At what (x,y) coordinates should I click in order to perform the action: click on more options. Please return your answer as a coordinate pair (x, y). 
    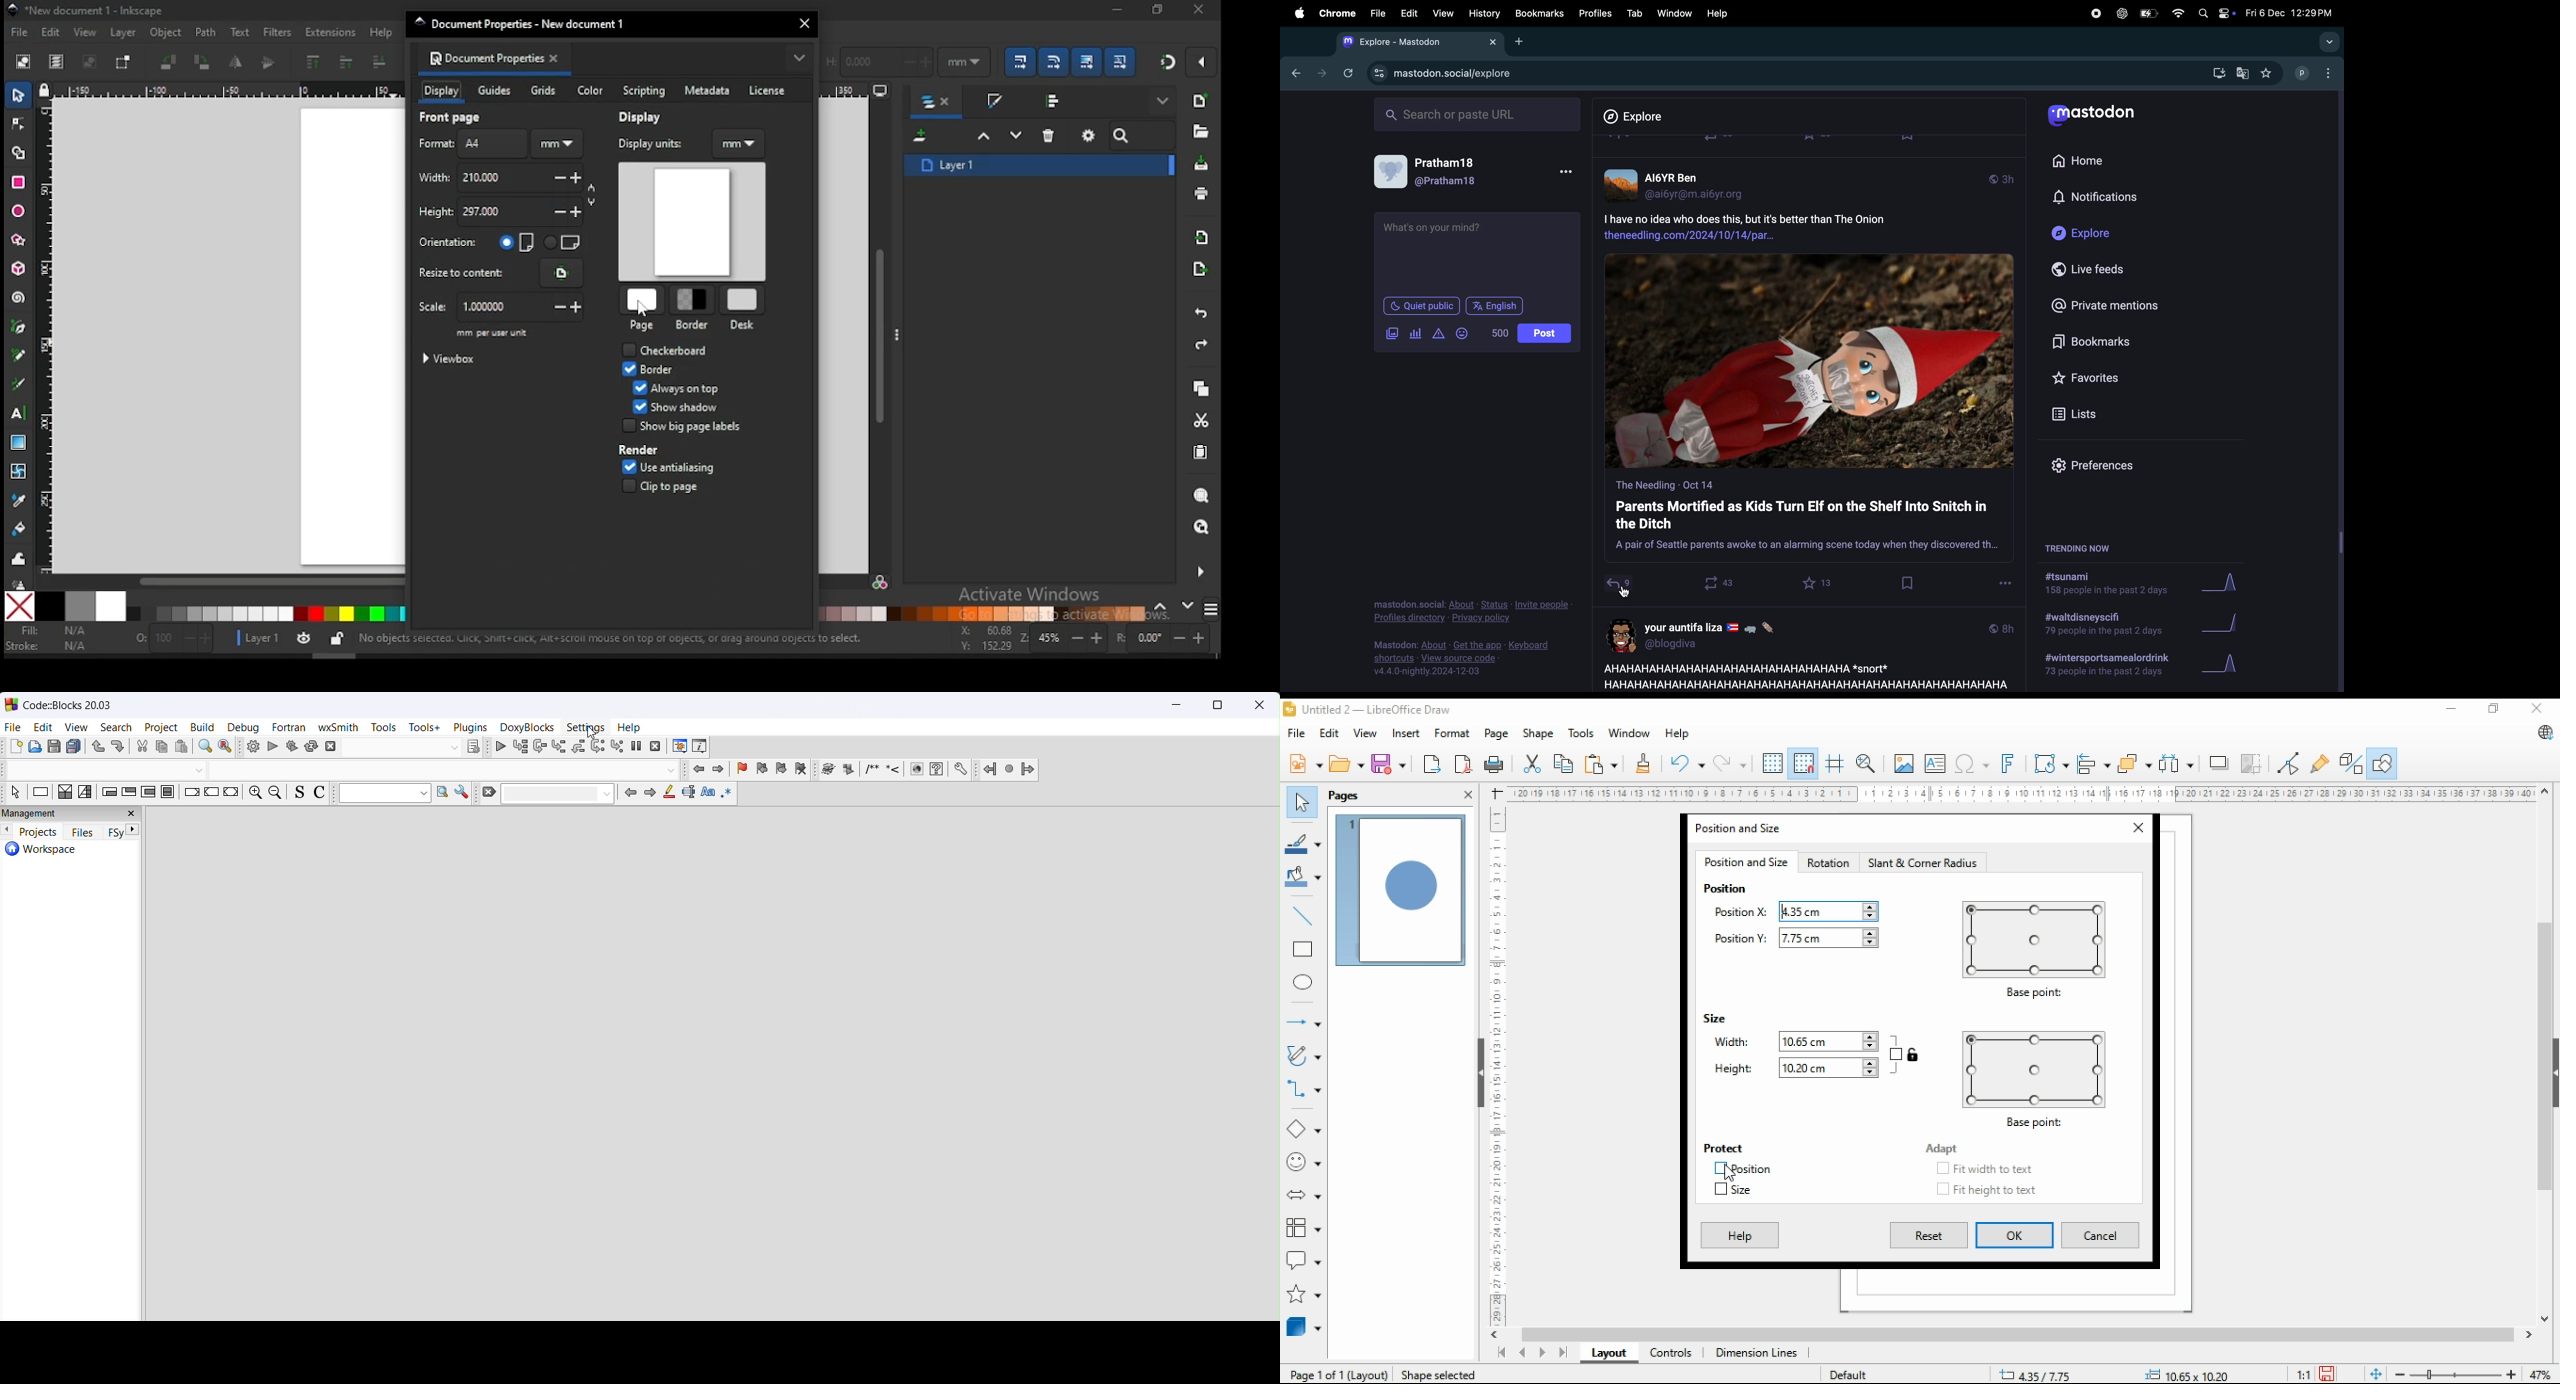
    Looking at the image, I should click on (900, 334).